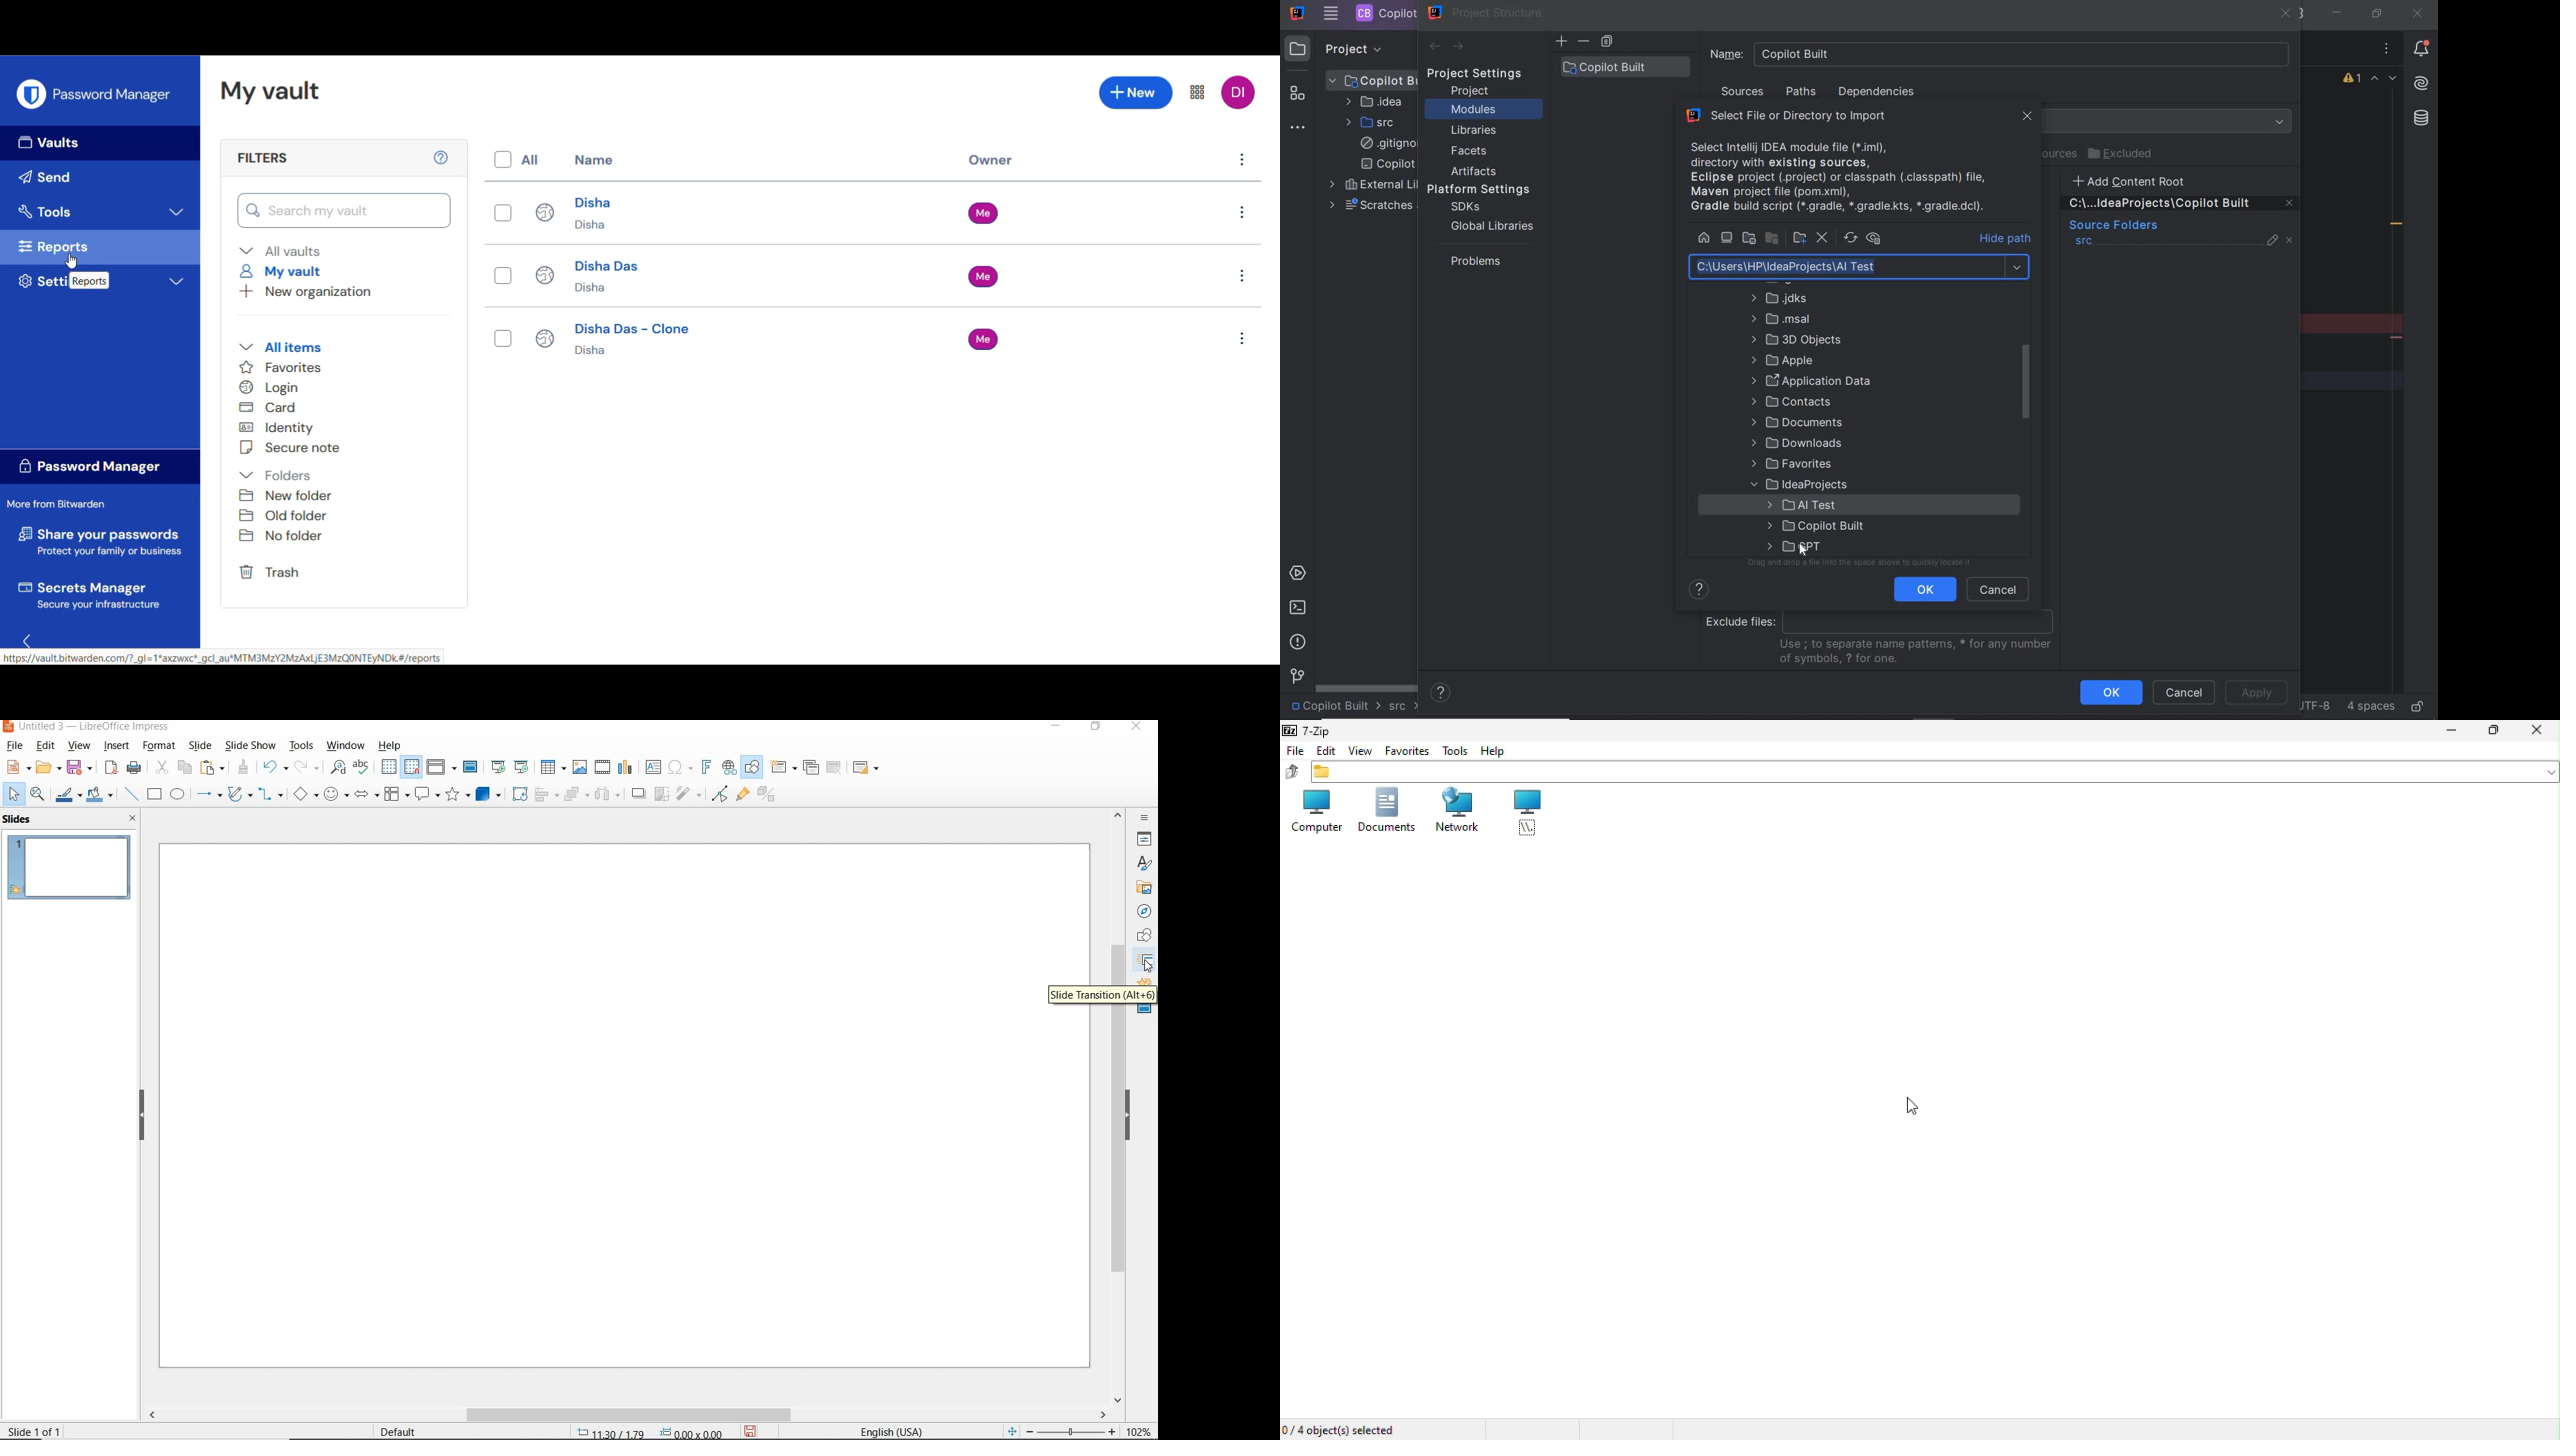 This screenshot has width=2576, height=1456. What do you see at coordinates (595, 159) in the screenshot?
I see `Name column` at bounding box center [595, 159].